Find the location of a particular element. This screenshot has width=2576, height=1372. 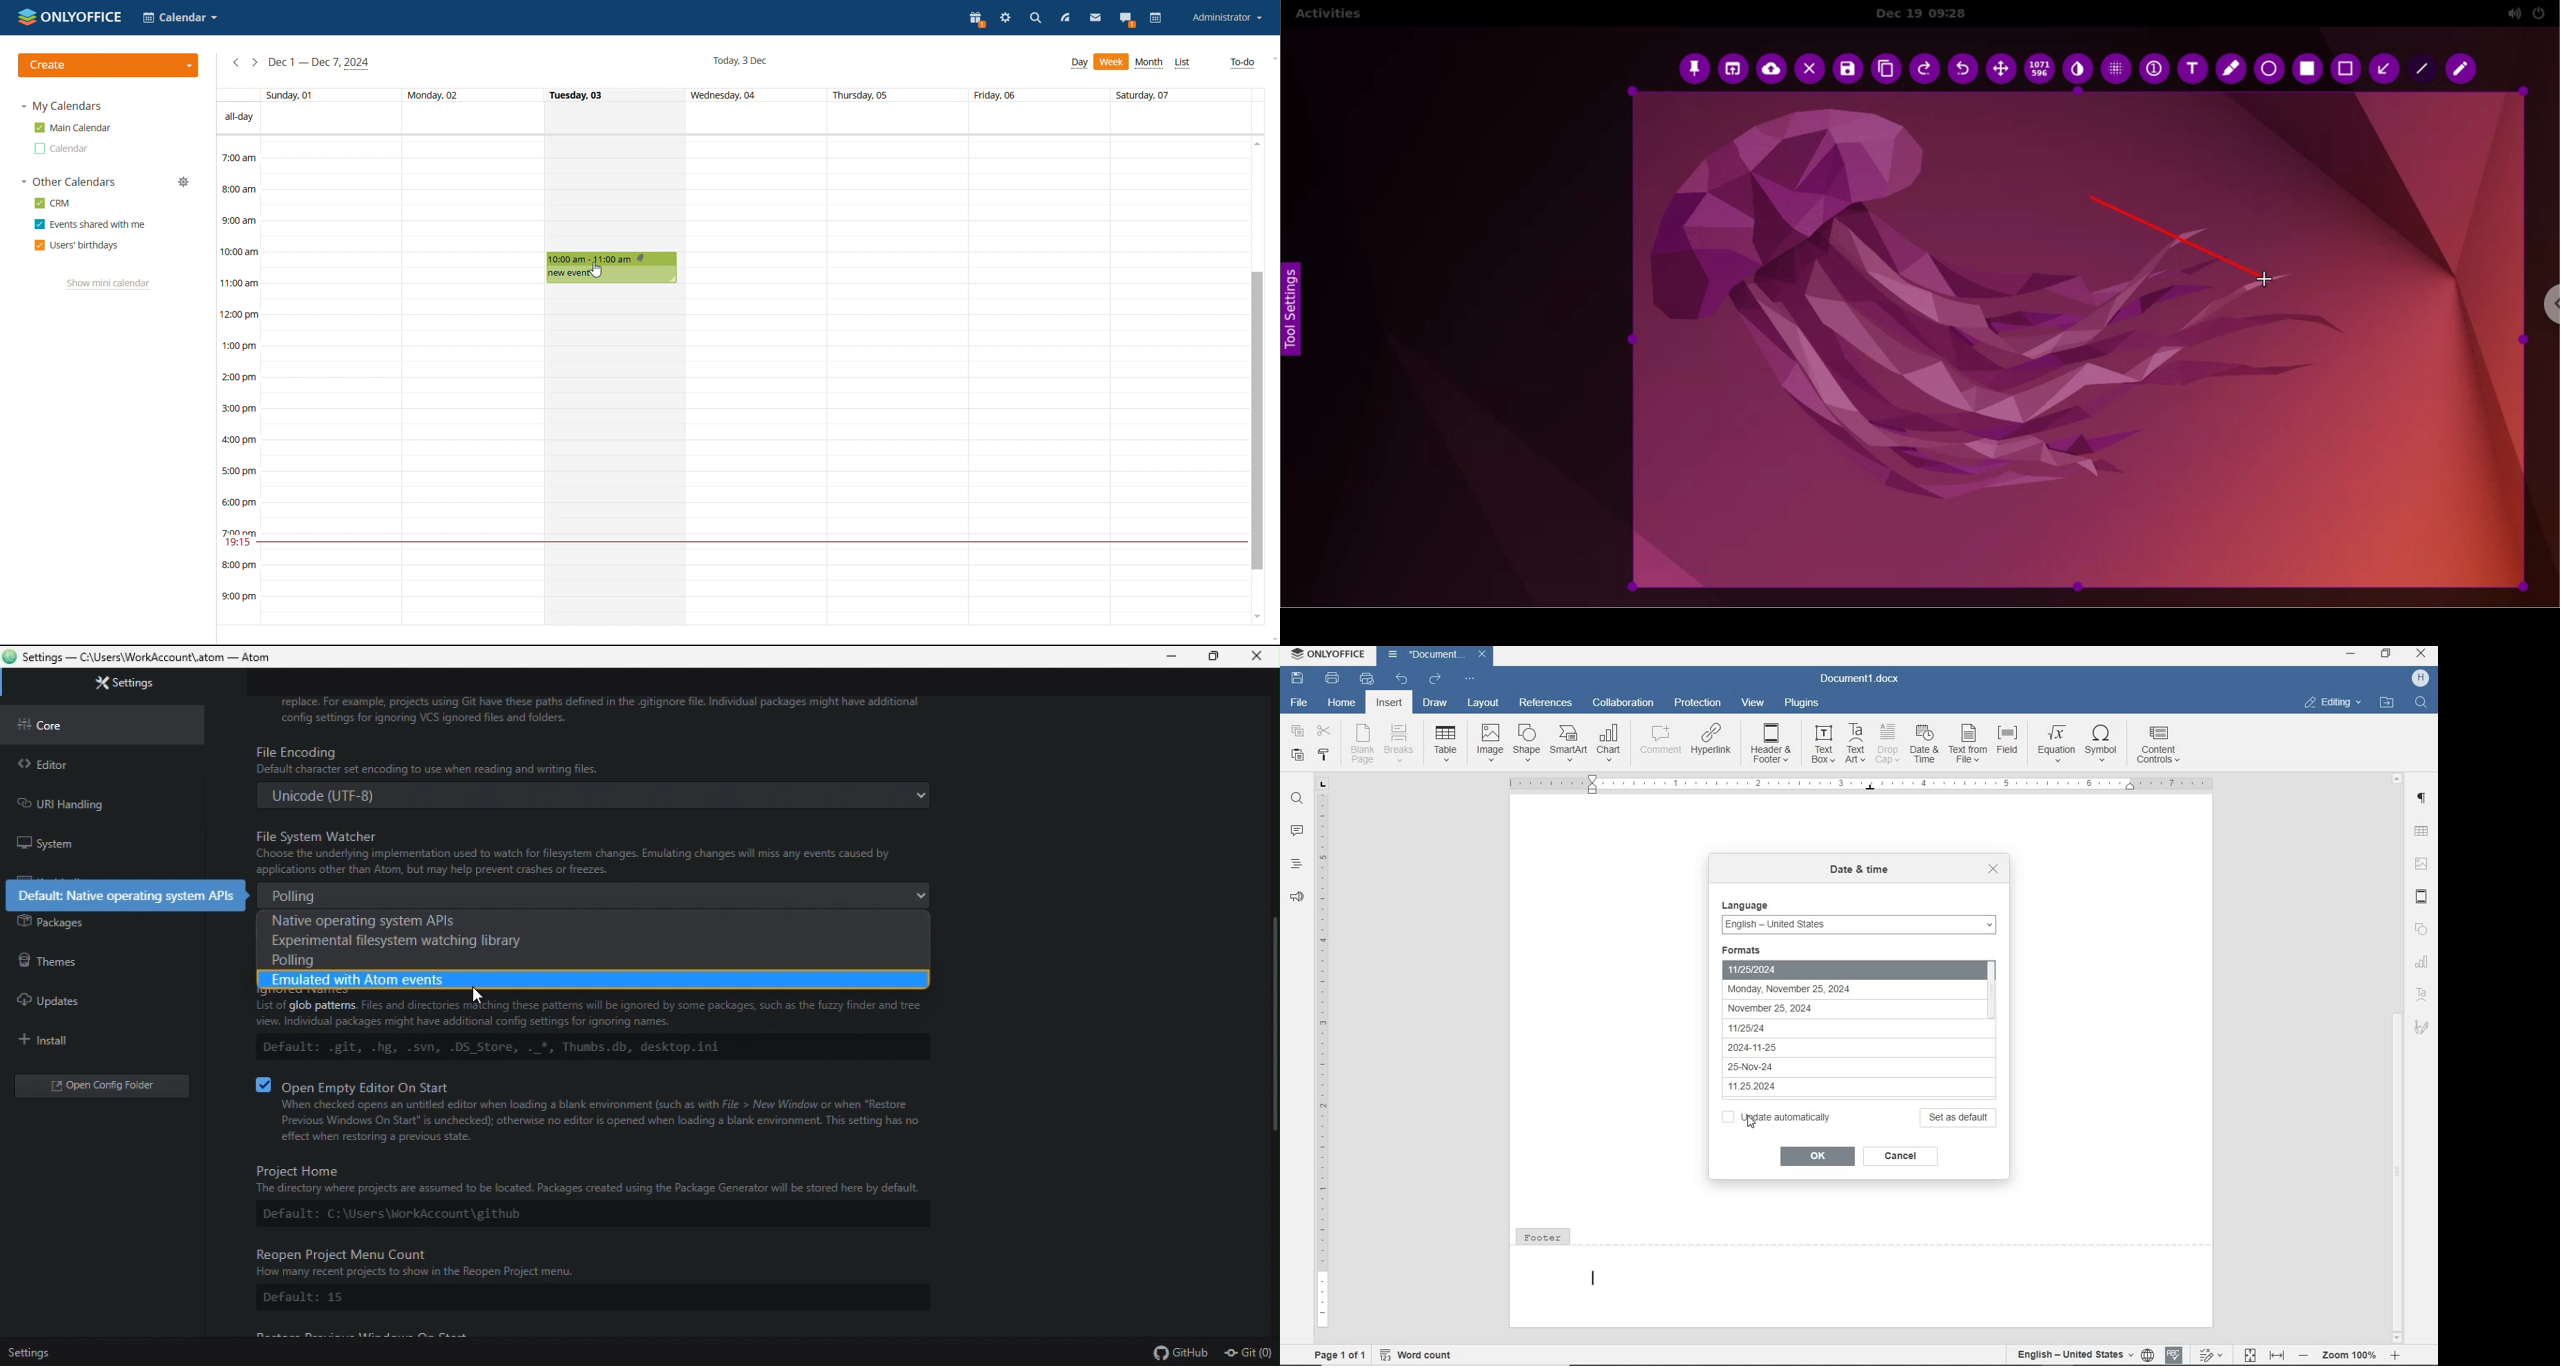

setings is located at coordinates (27, 1353).